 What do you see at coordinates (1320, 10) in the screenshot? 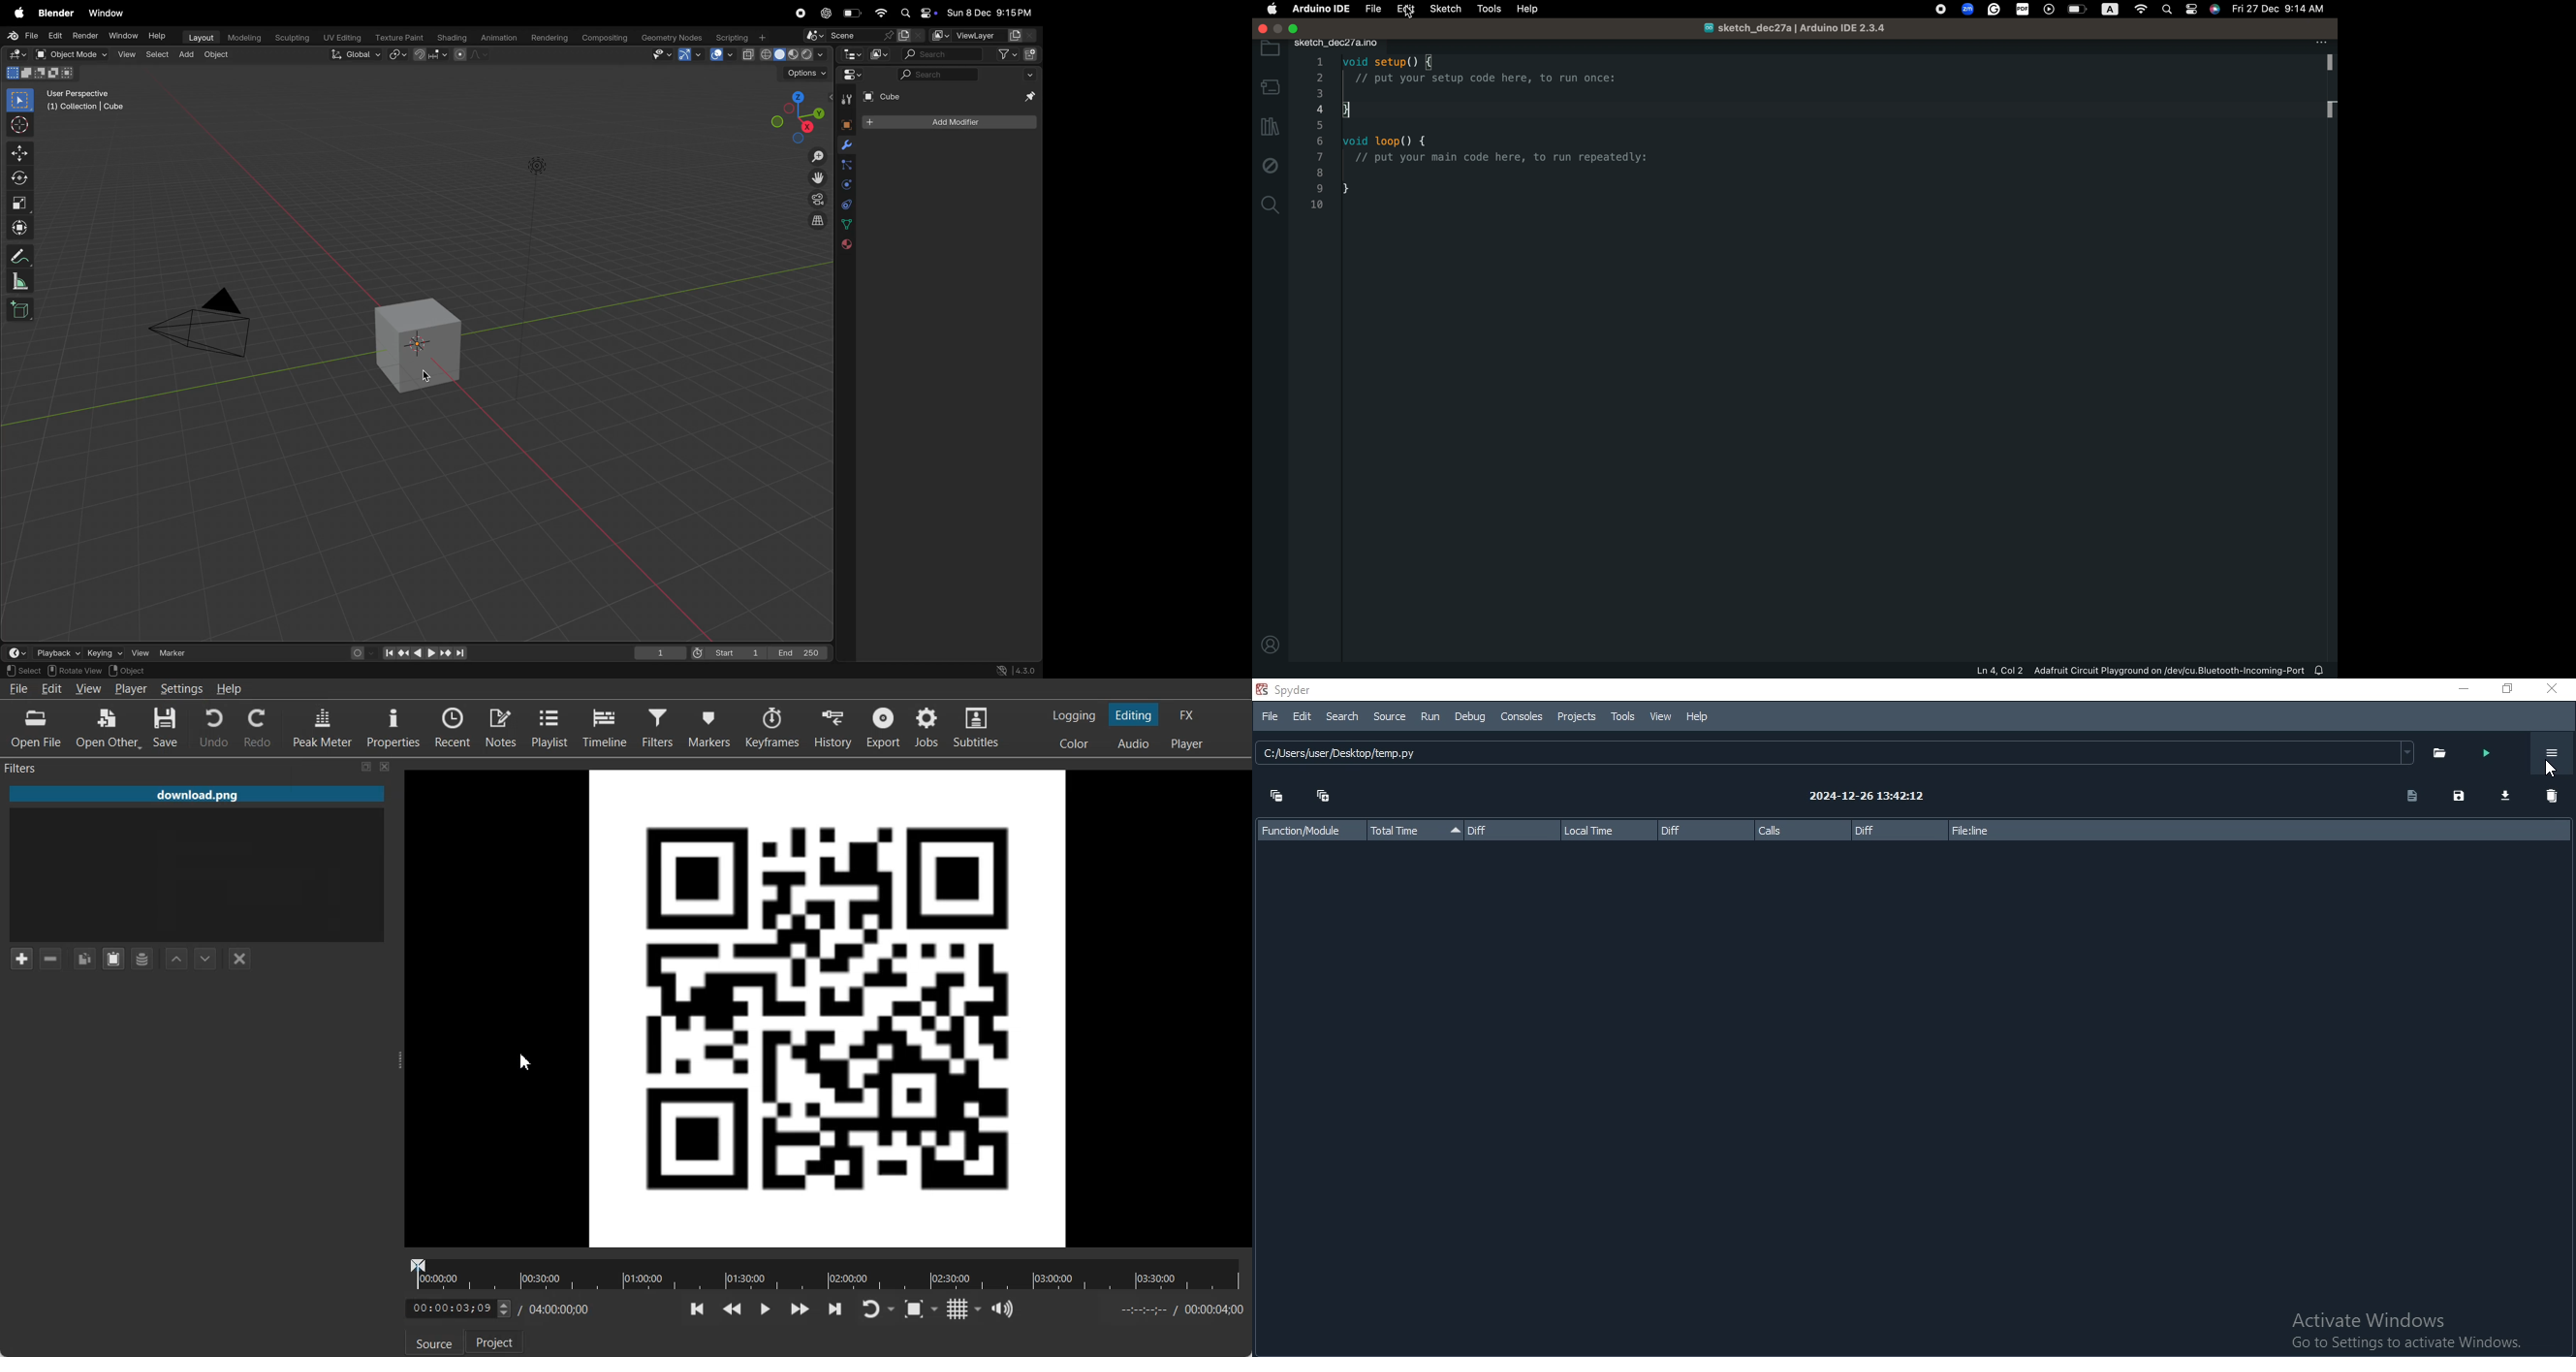
I see `Arduino IDE` at bounding box center [1320, 10].